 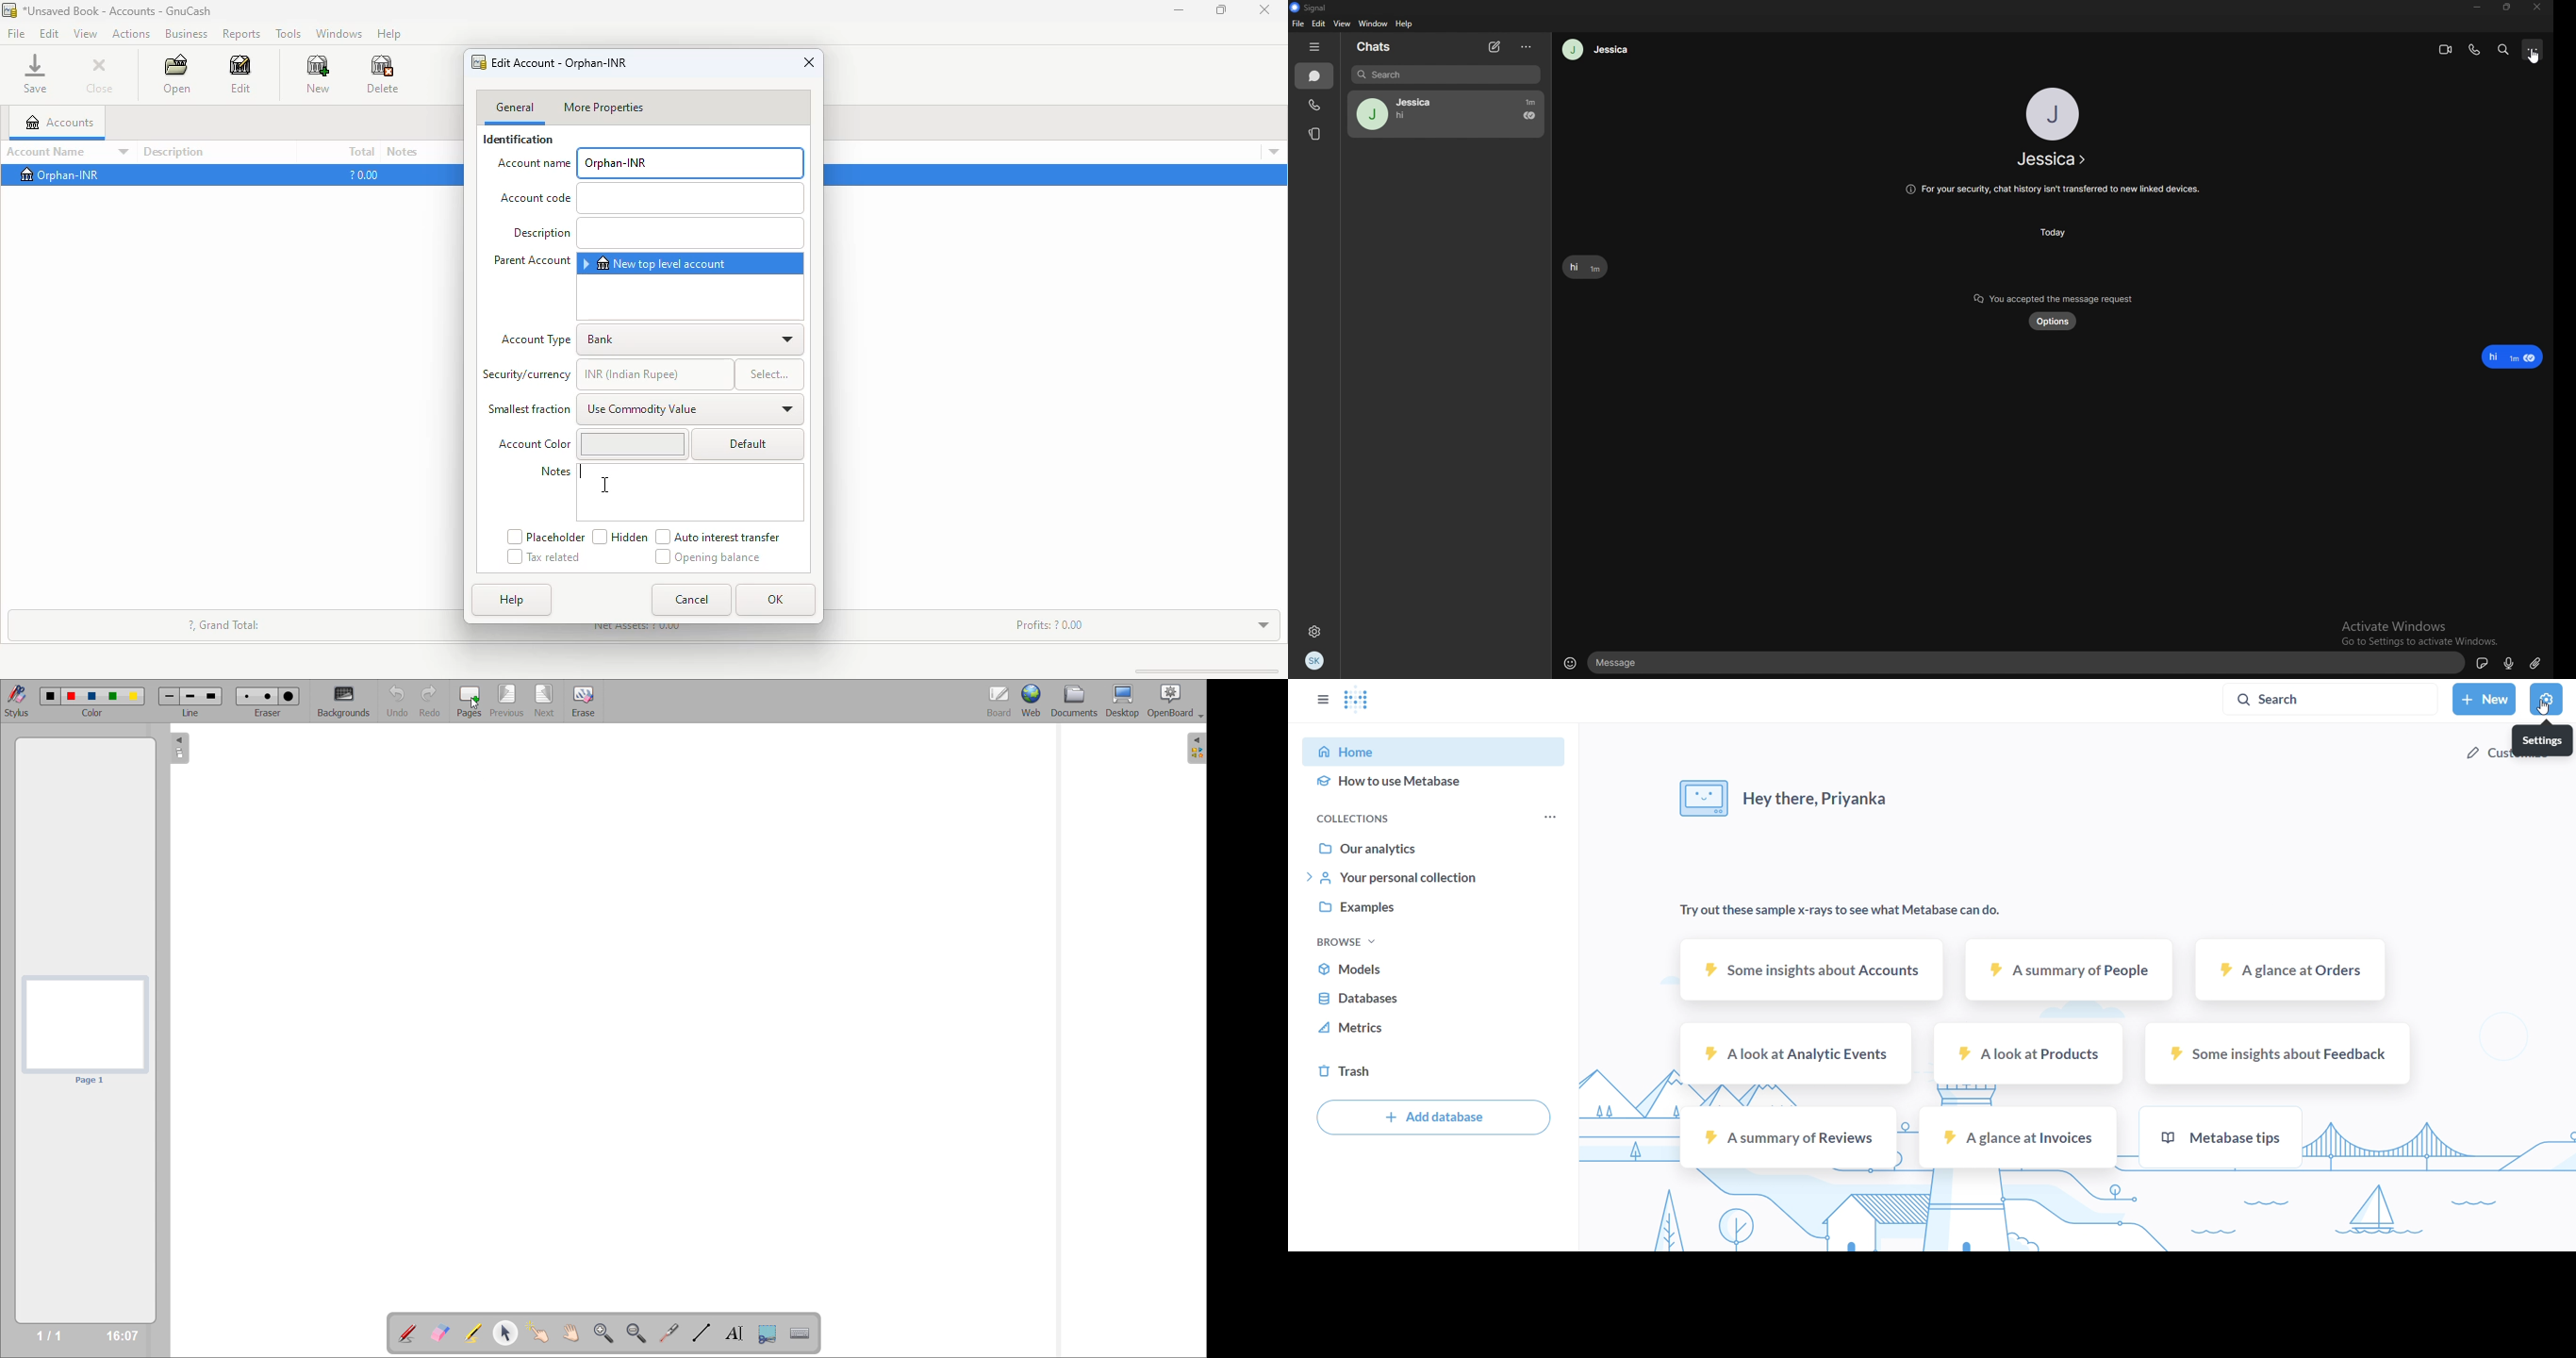 I want to click on @ You accepted the message request, so click(x=2054, y=295).